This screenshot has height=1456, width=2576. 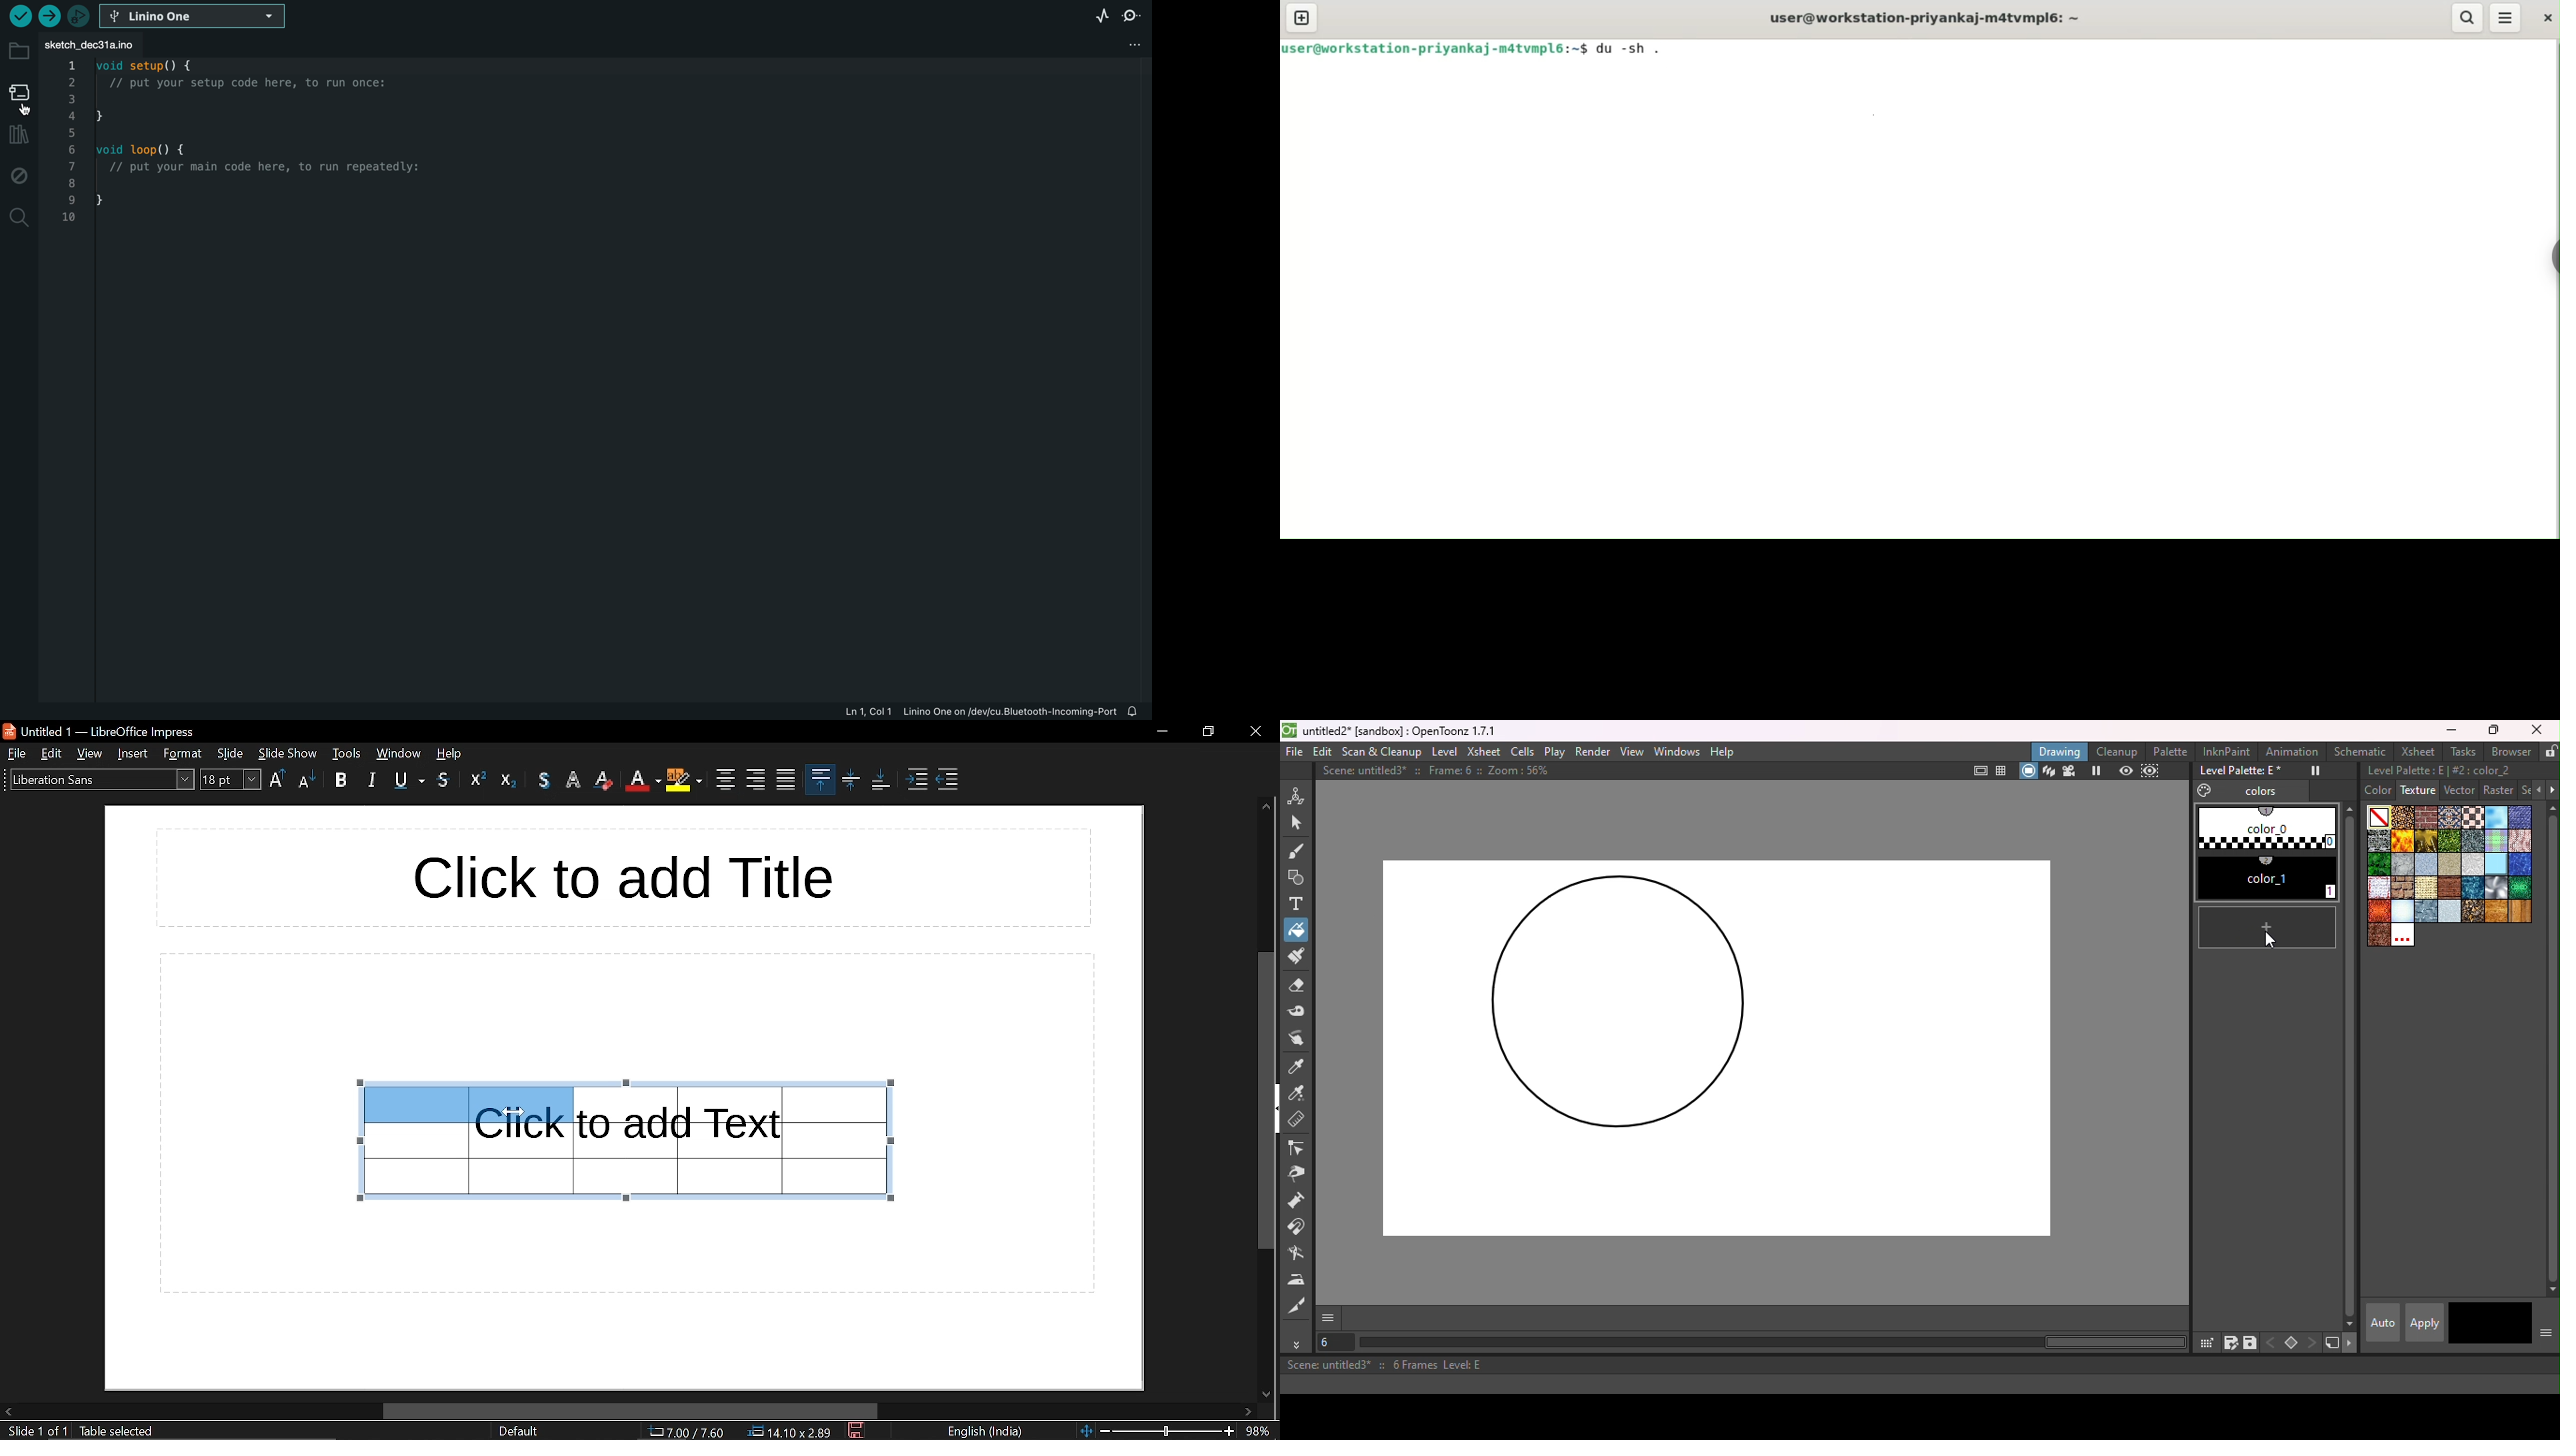 What do you see at coordinates (1295, 753) in the screenshot?
I see `File` at bounding box center [1295, 753].